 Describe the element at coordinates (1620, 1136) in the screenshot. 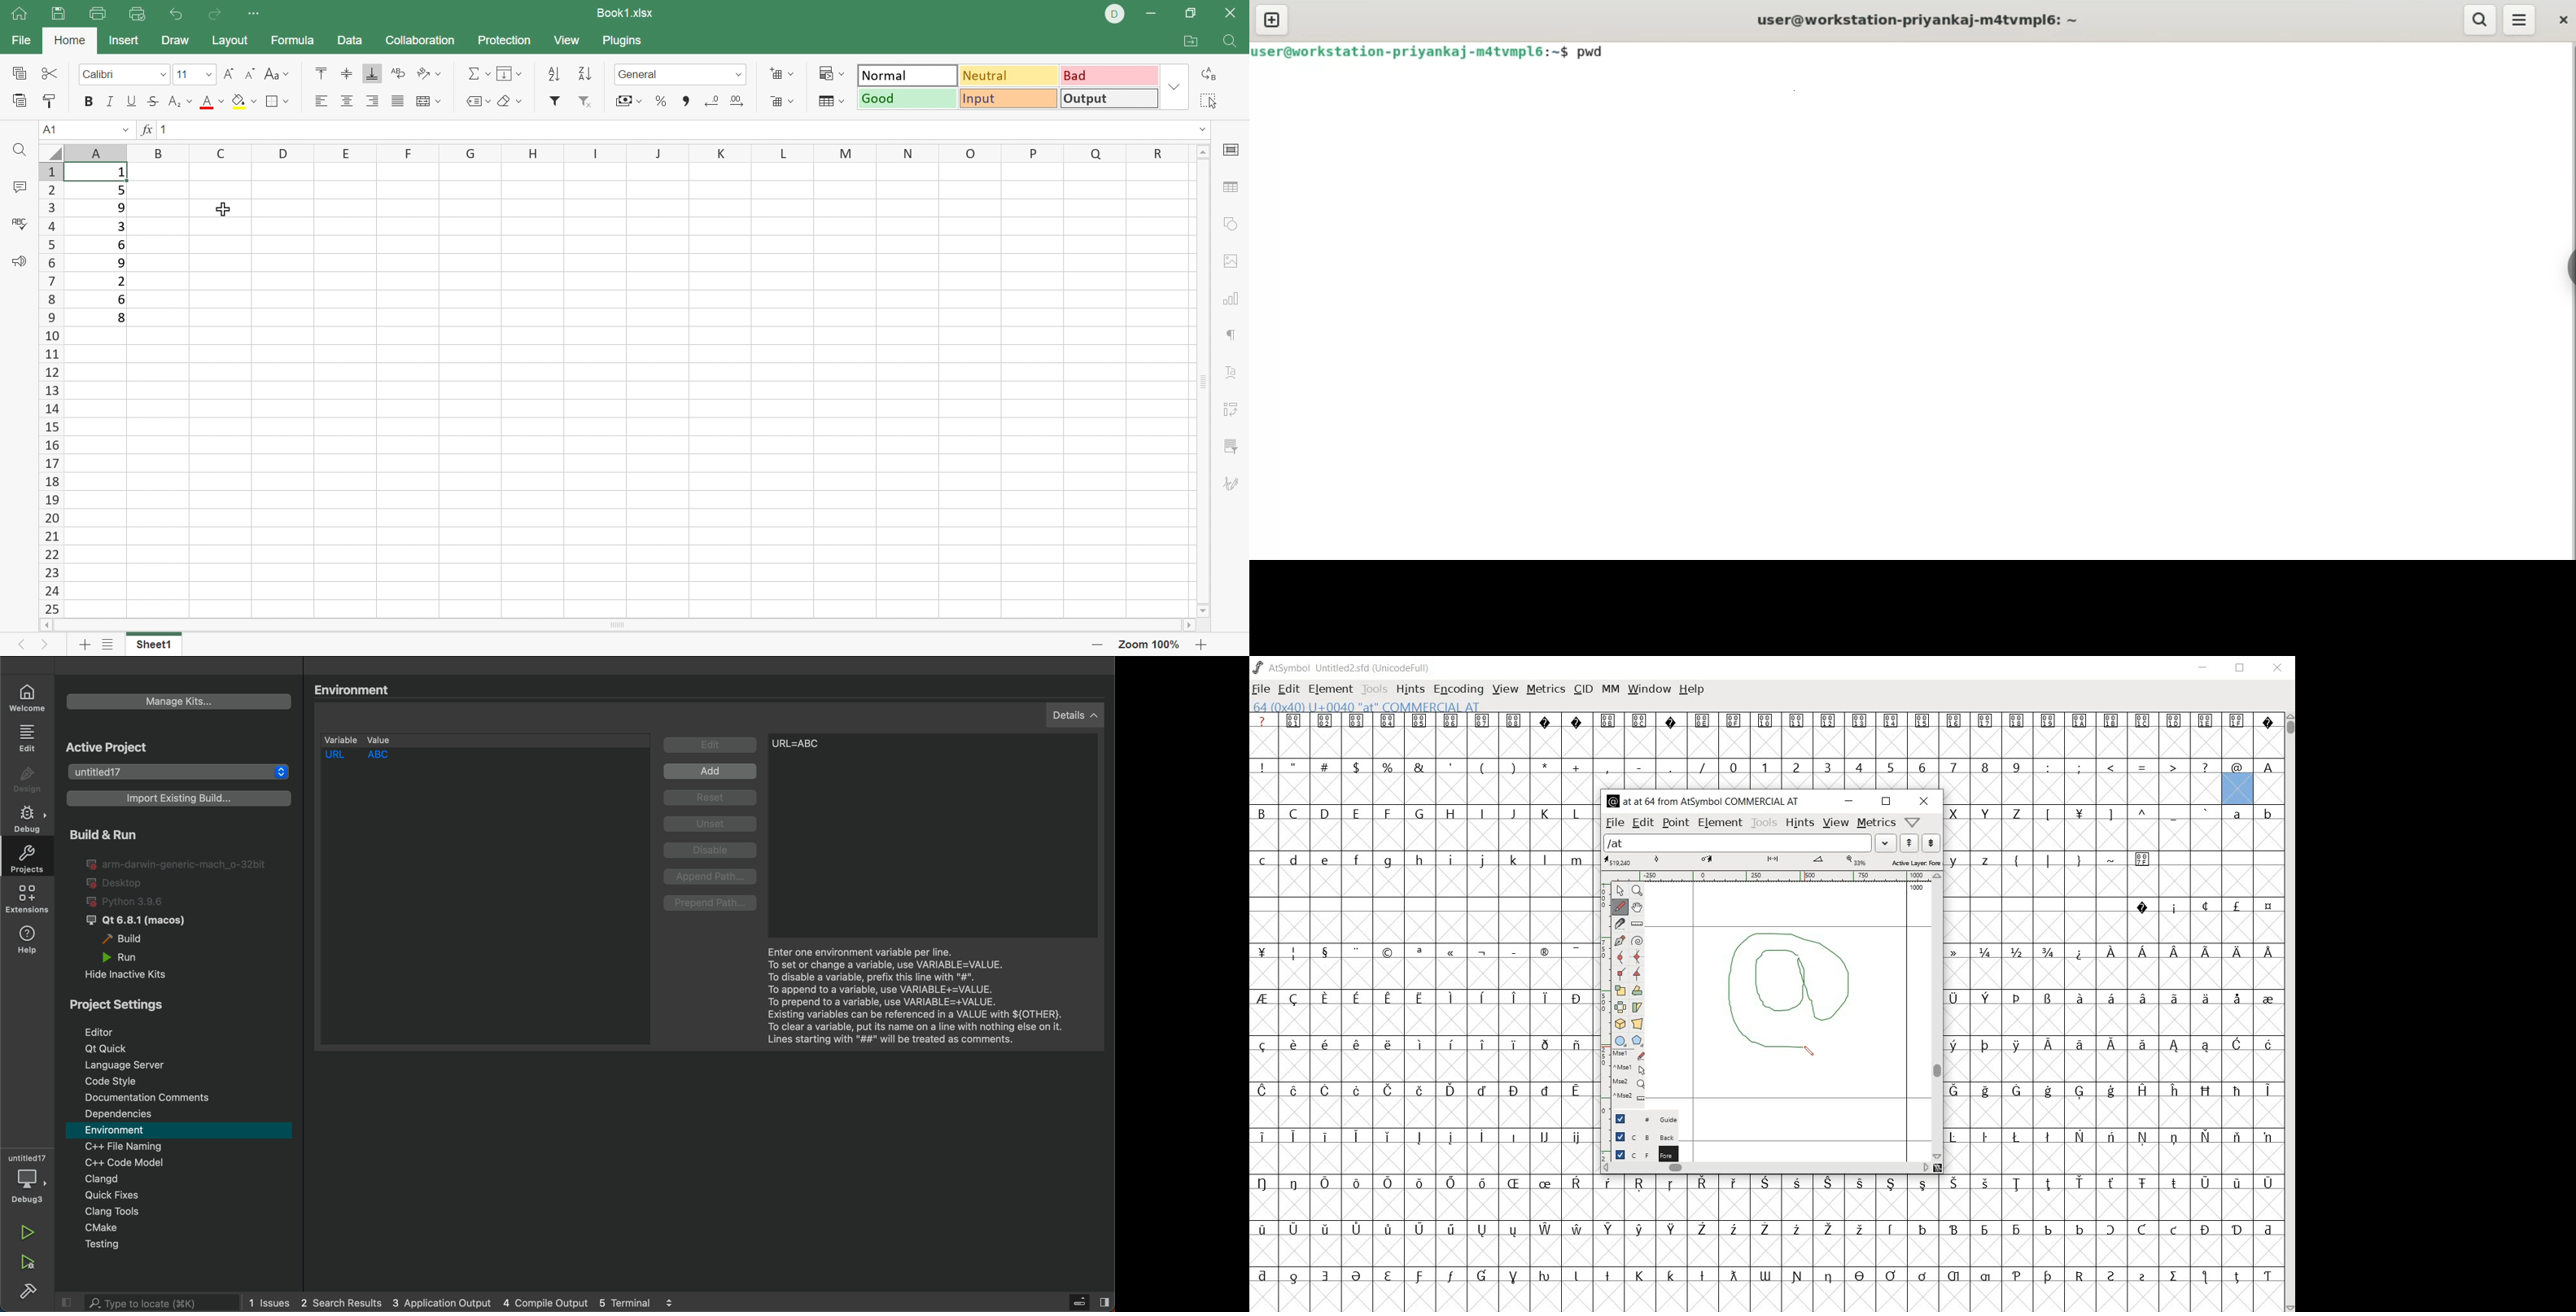

I see `checkbox` at that location.